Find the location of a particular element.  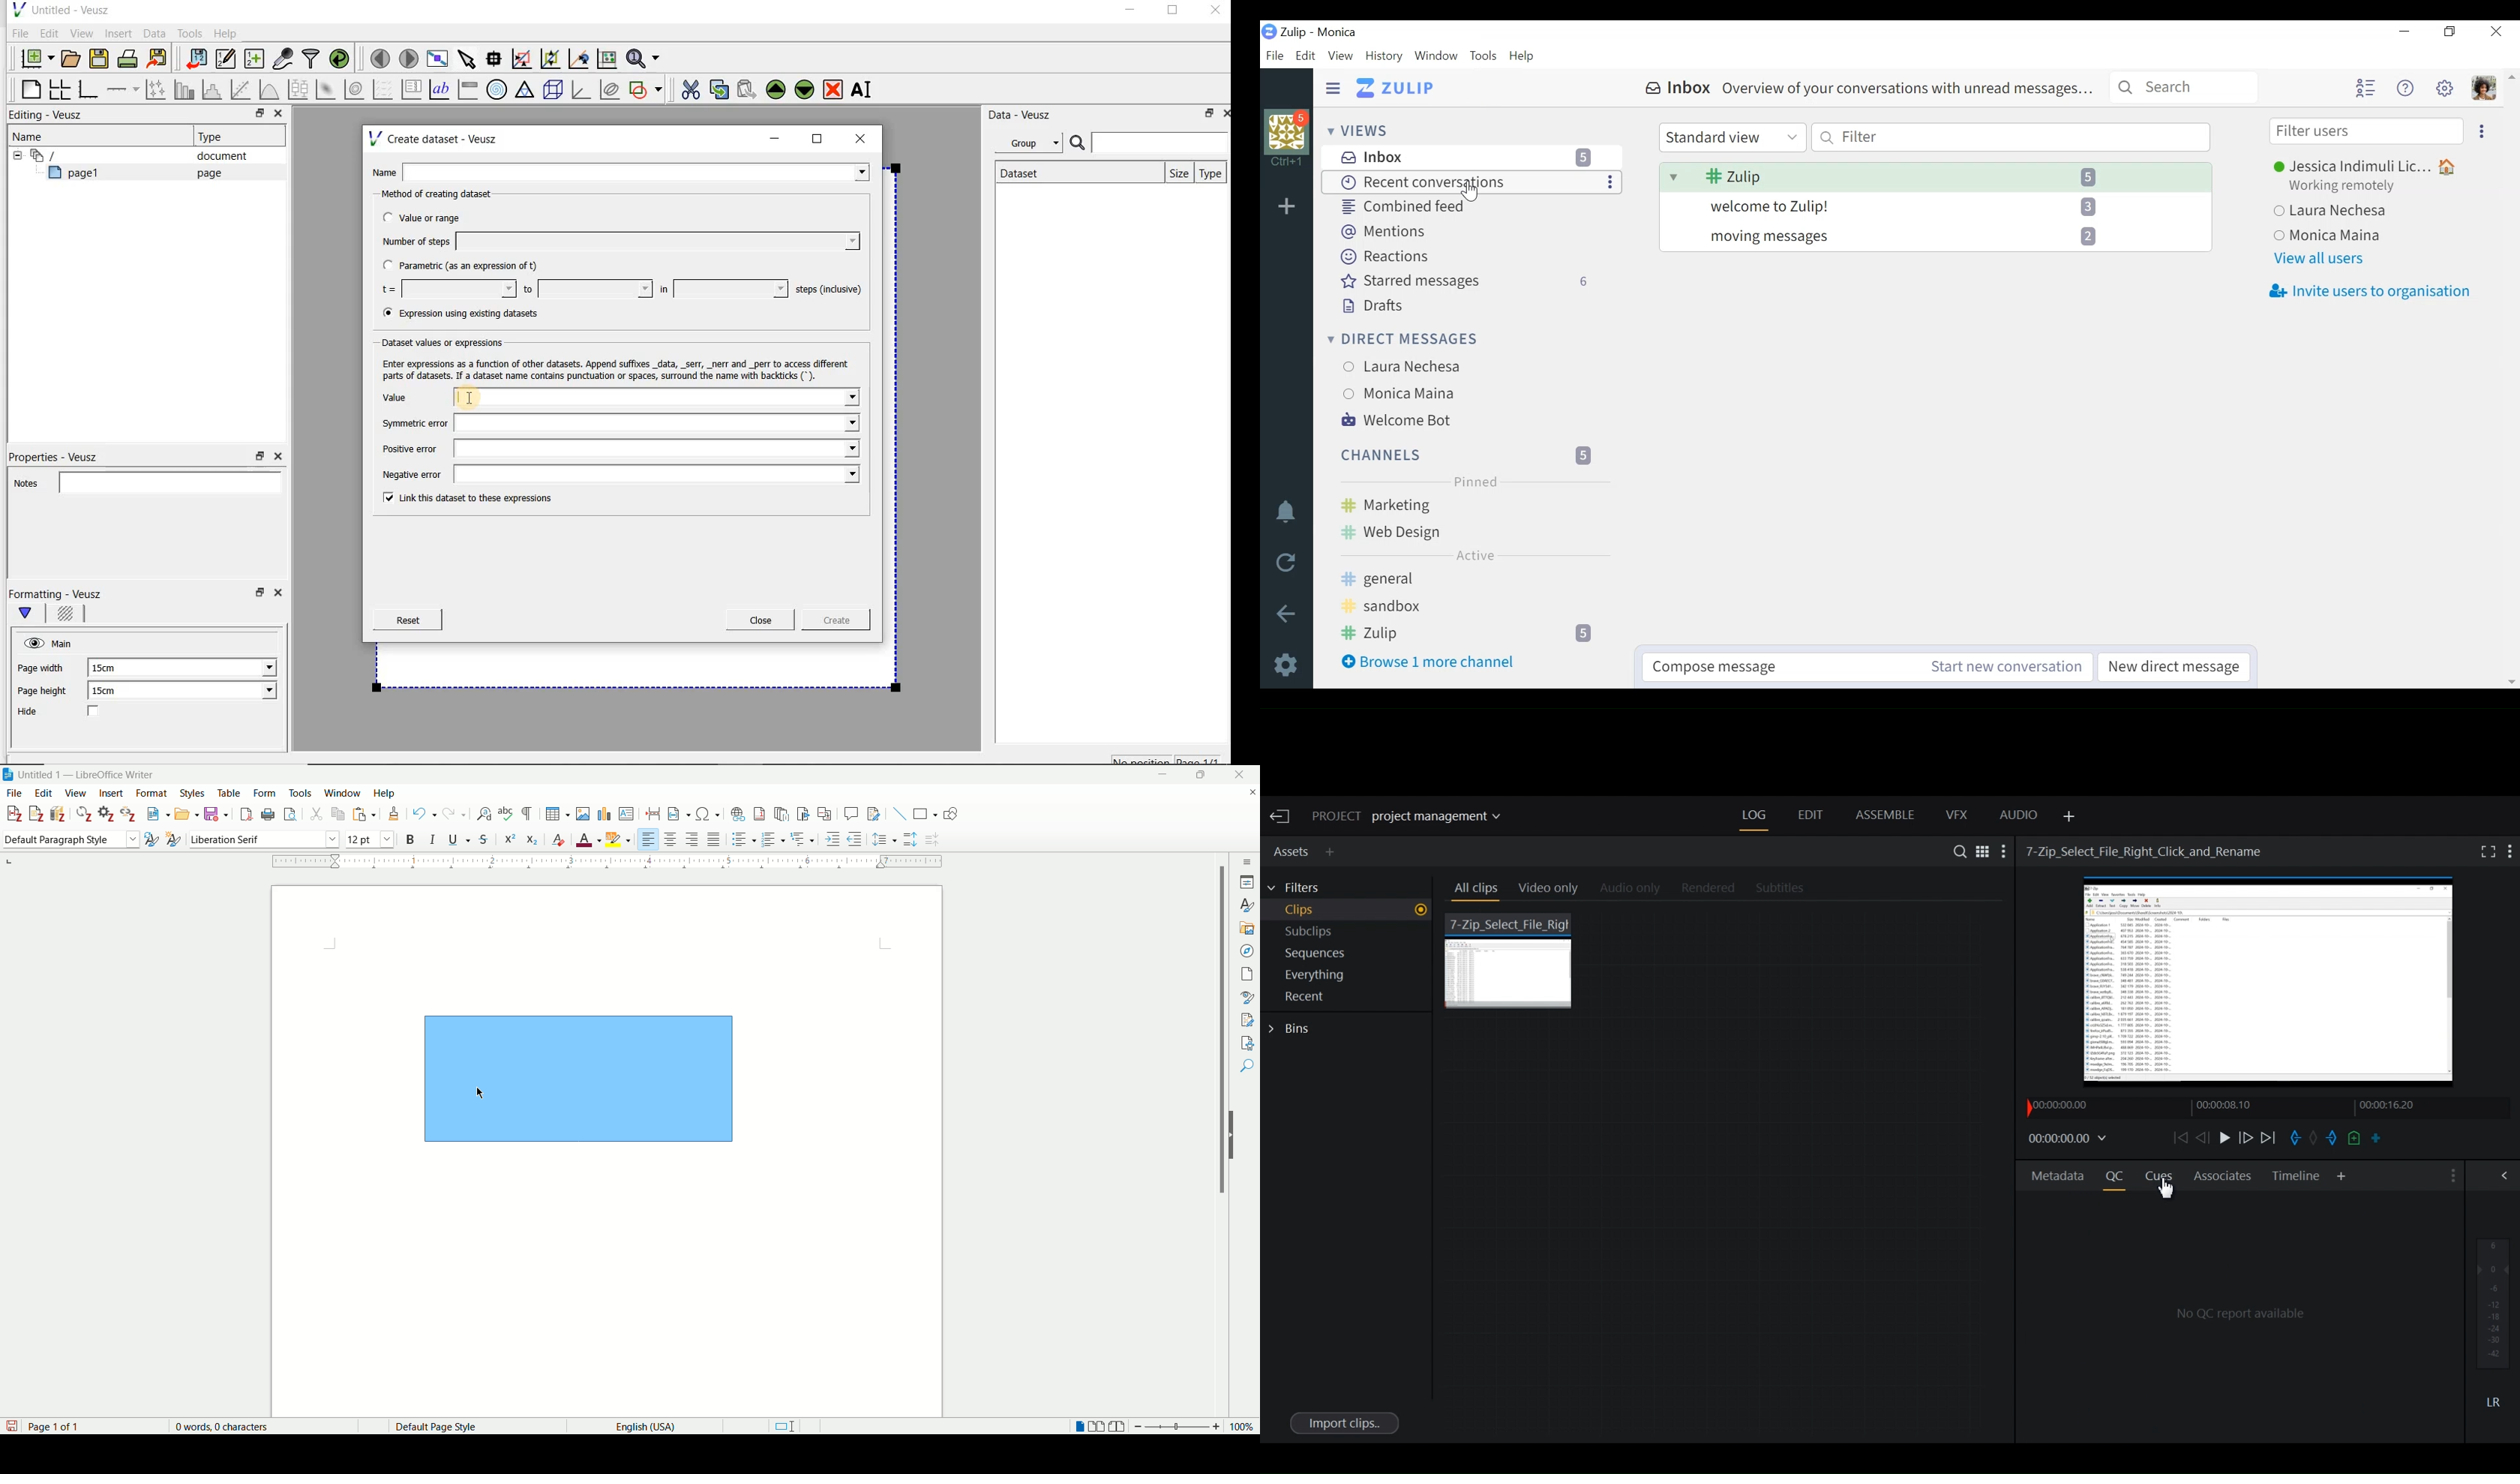

Show sequences in current project is located at coordinates (1349, 955).